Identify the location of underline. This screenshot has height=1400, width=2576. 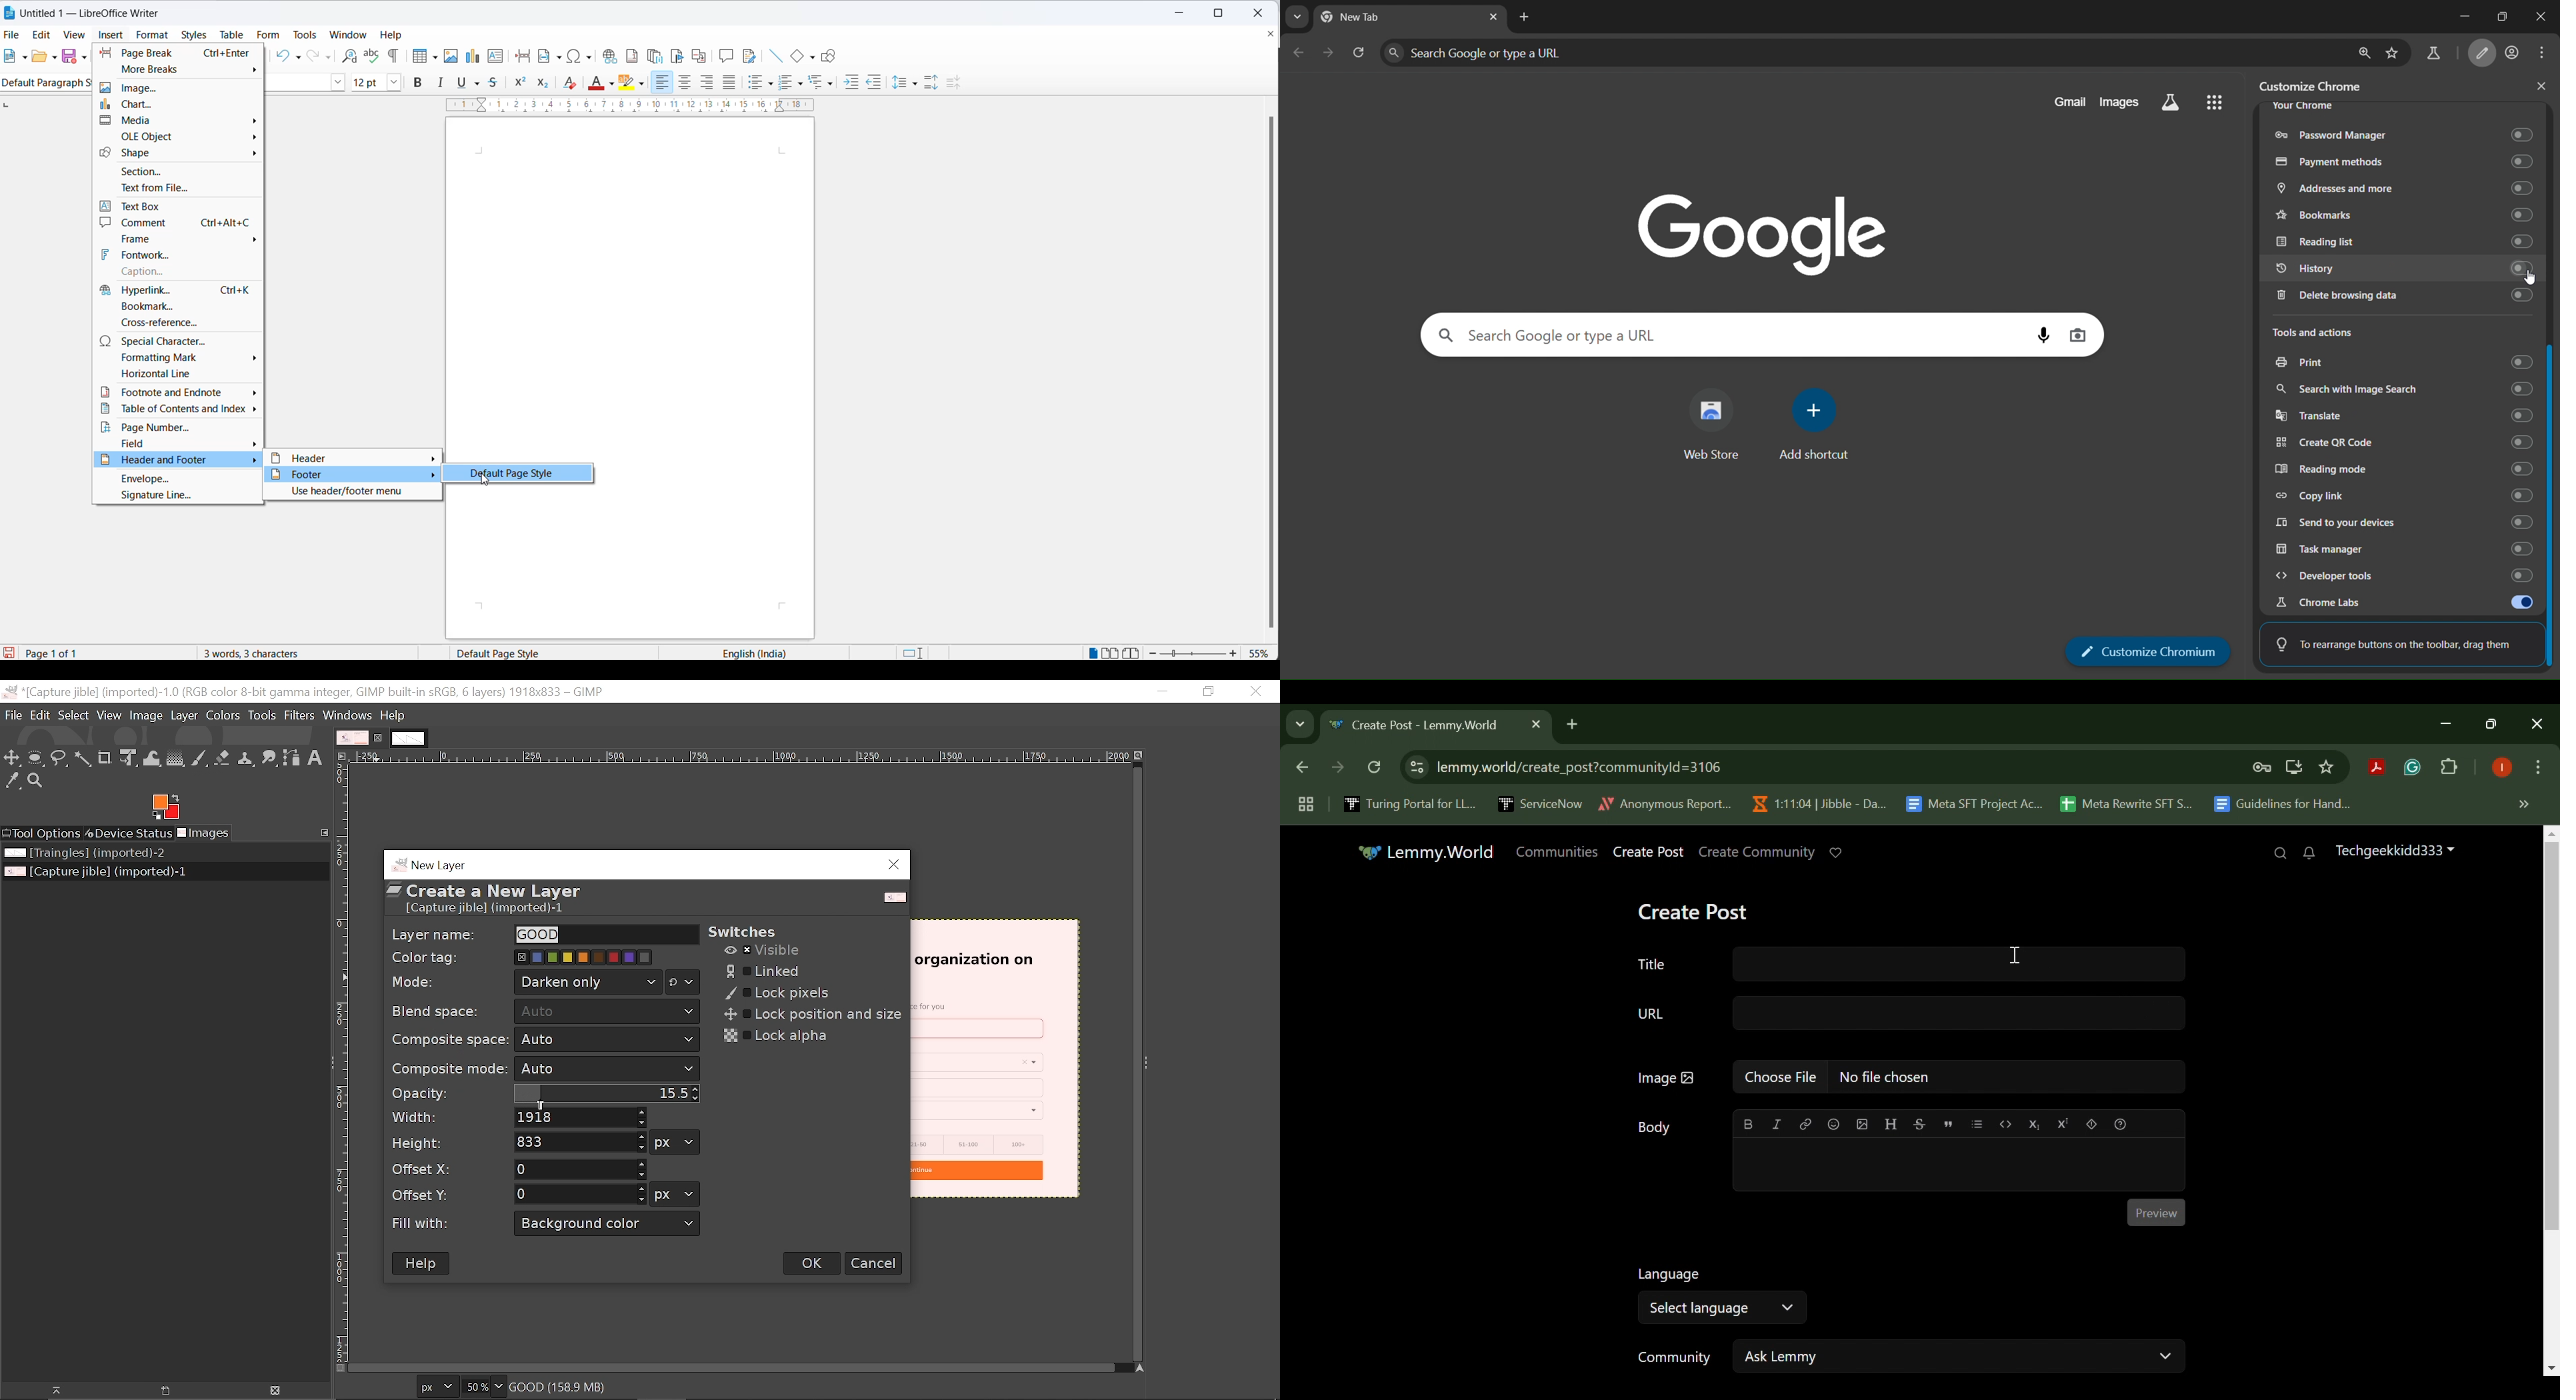
(463, 83).